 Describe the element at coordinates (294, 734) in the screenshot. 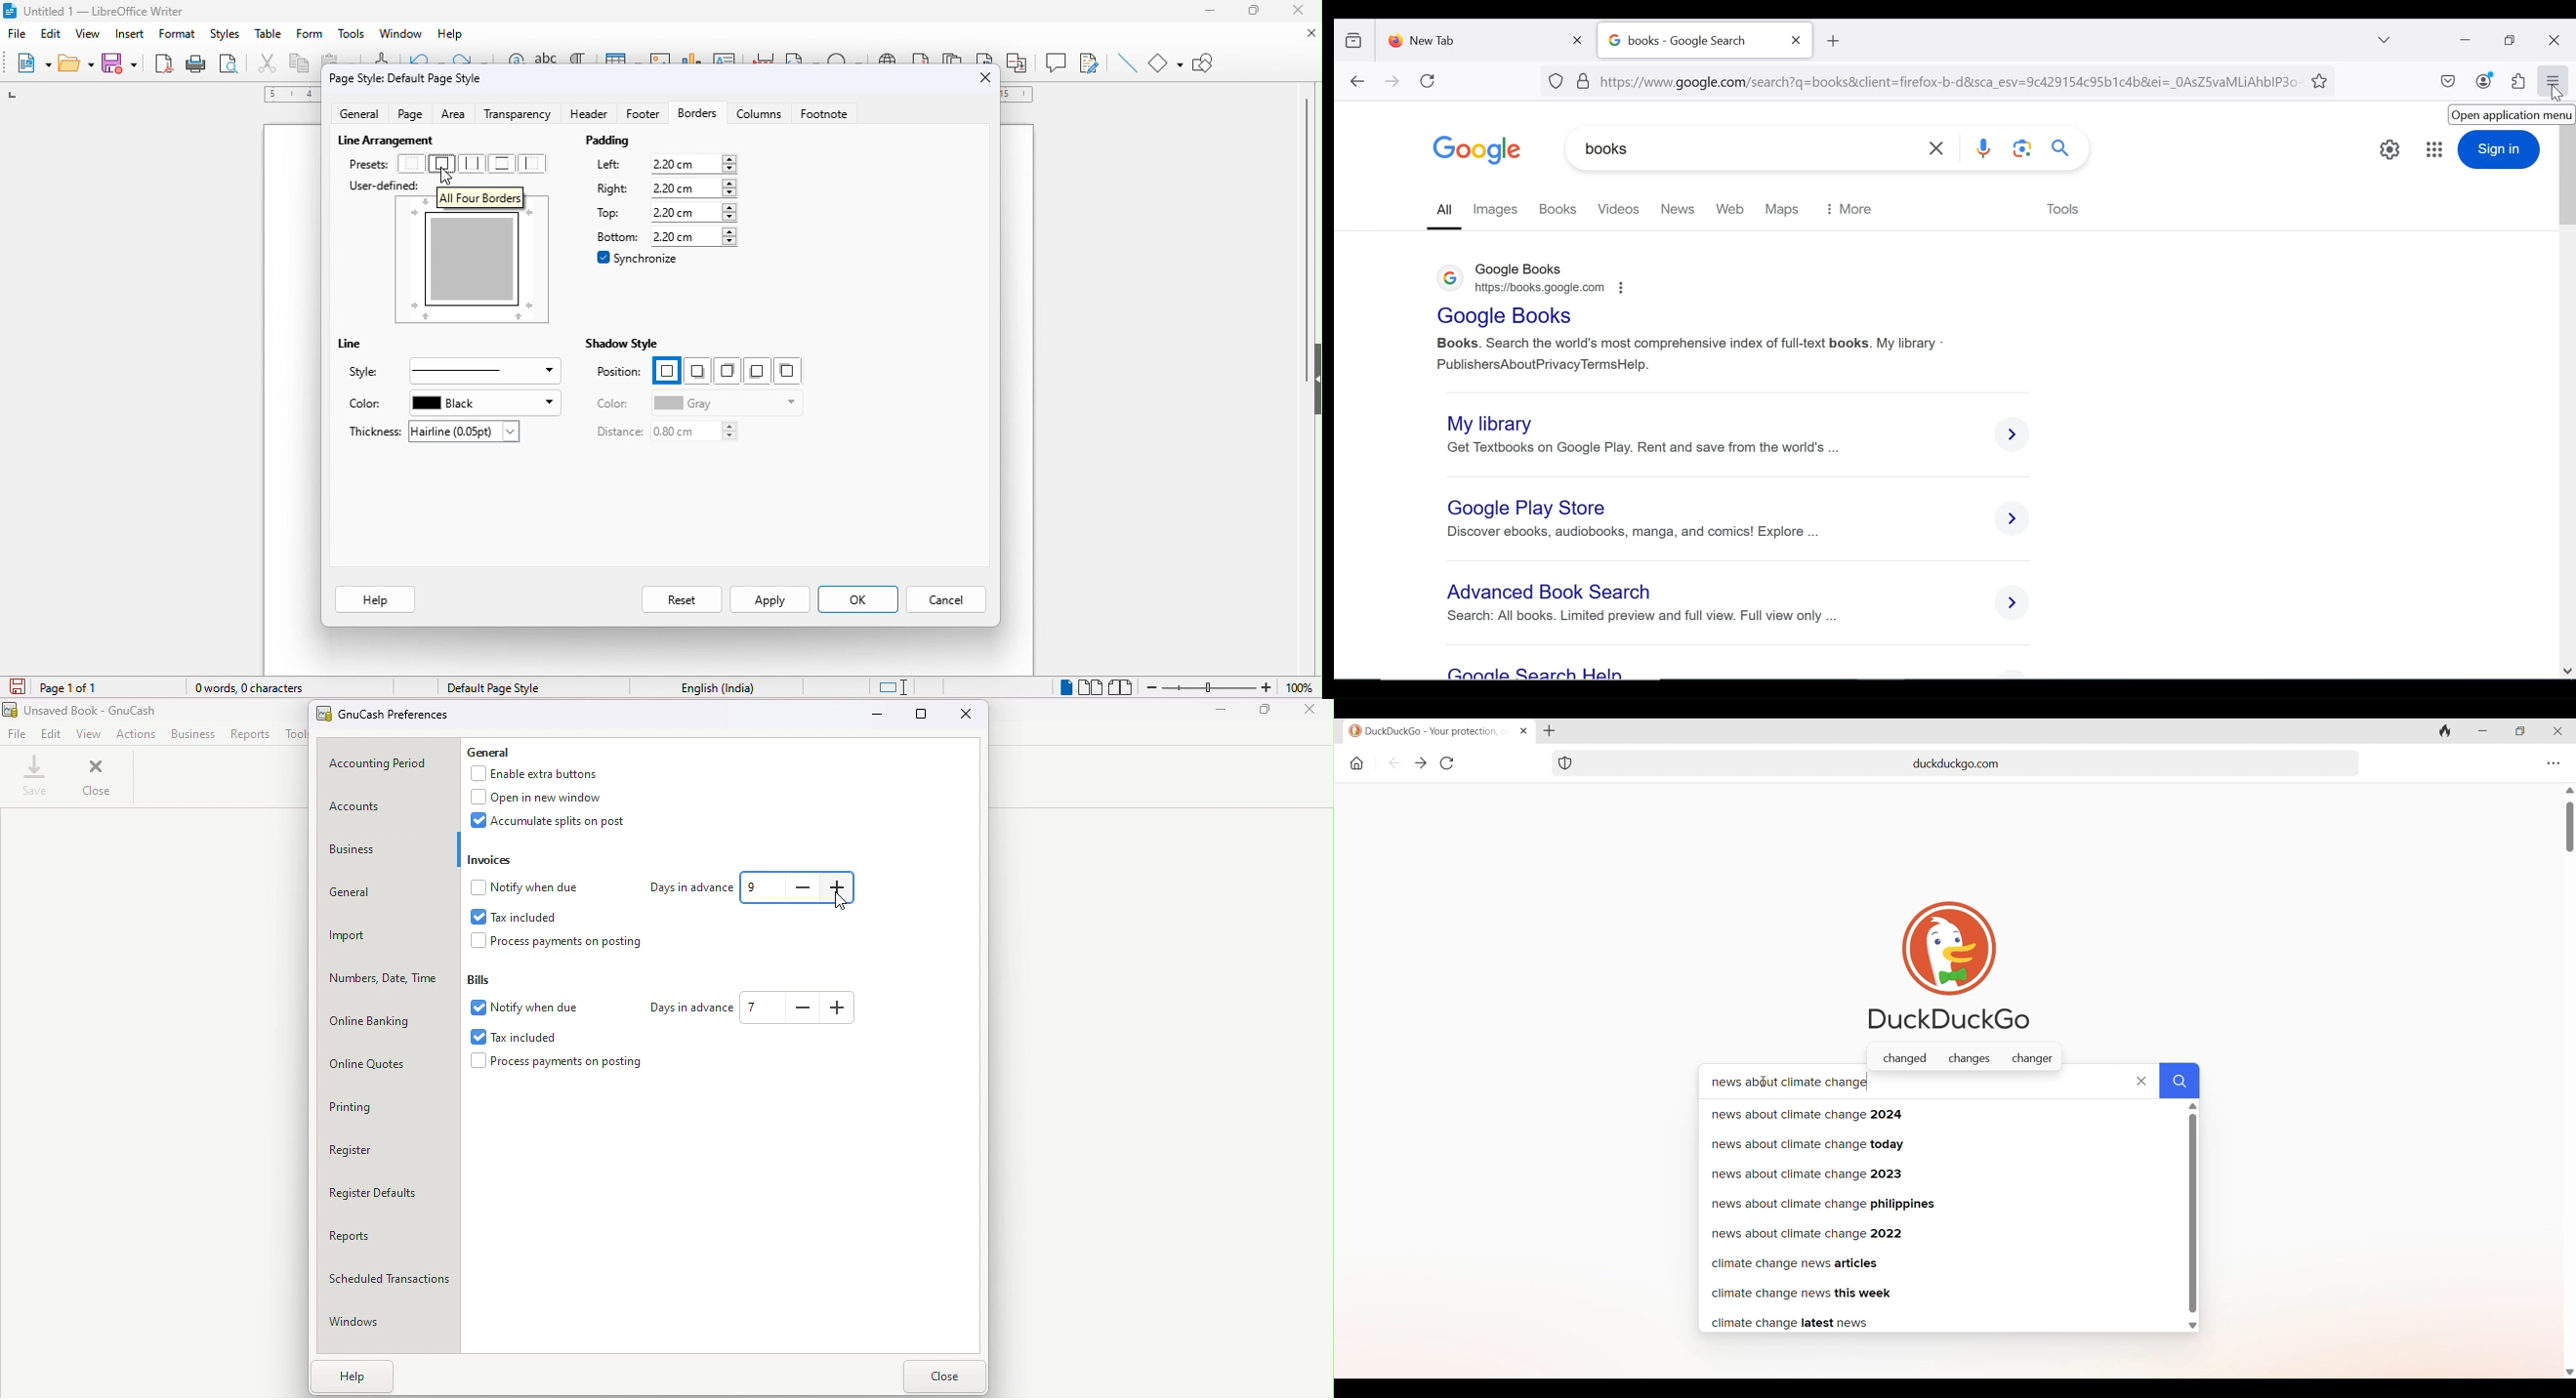

I see `Tools` at that location.